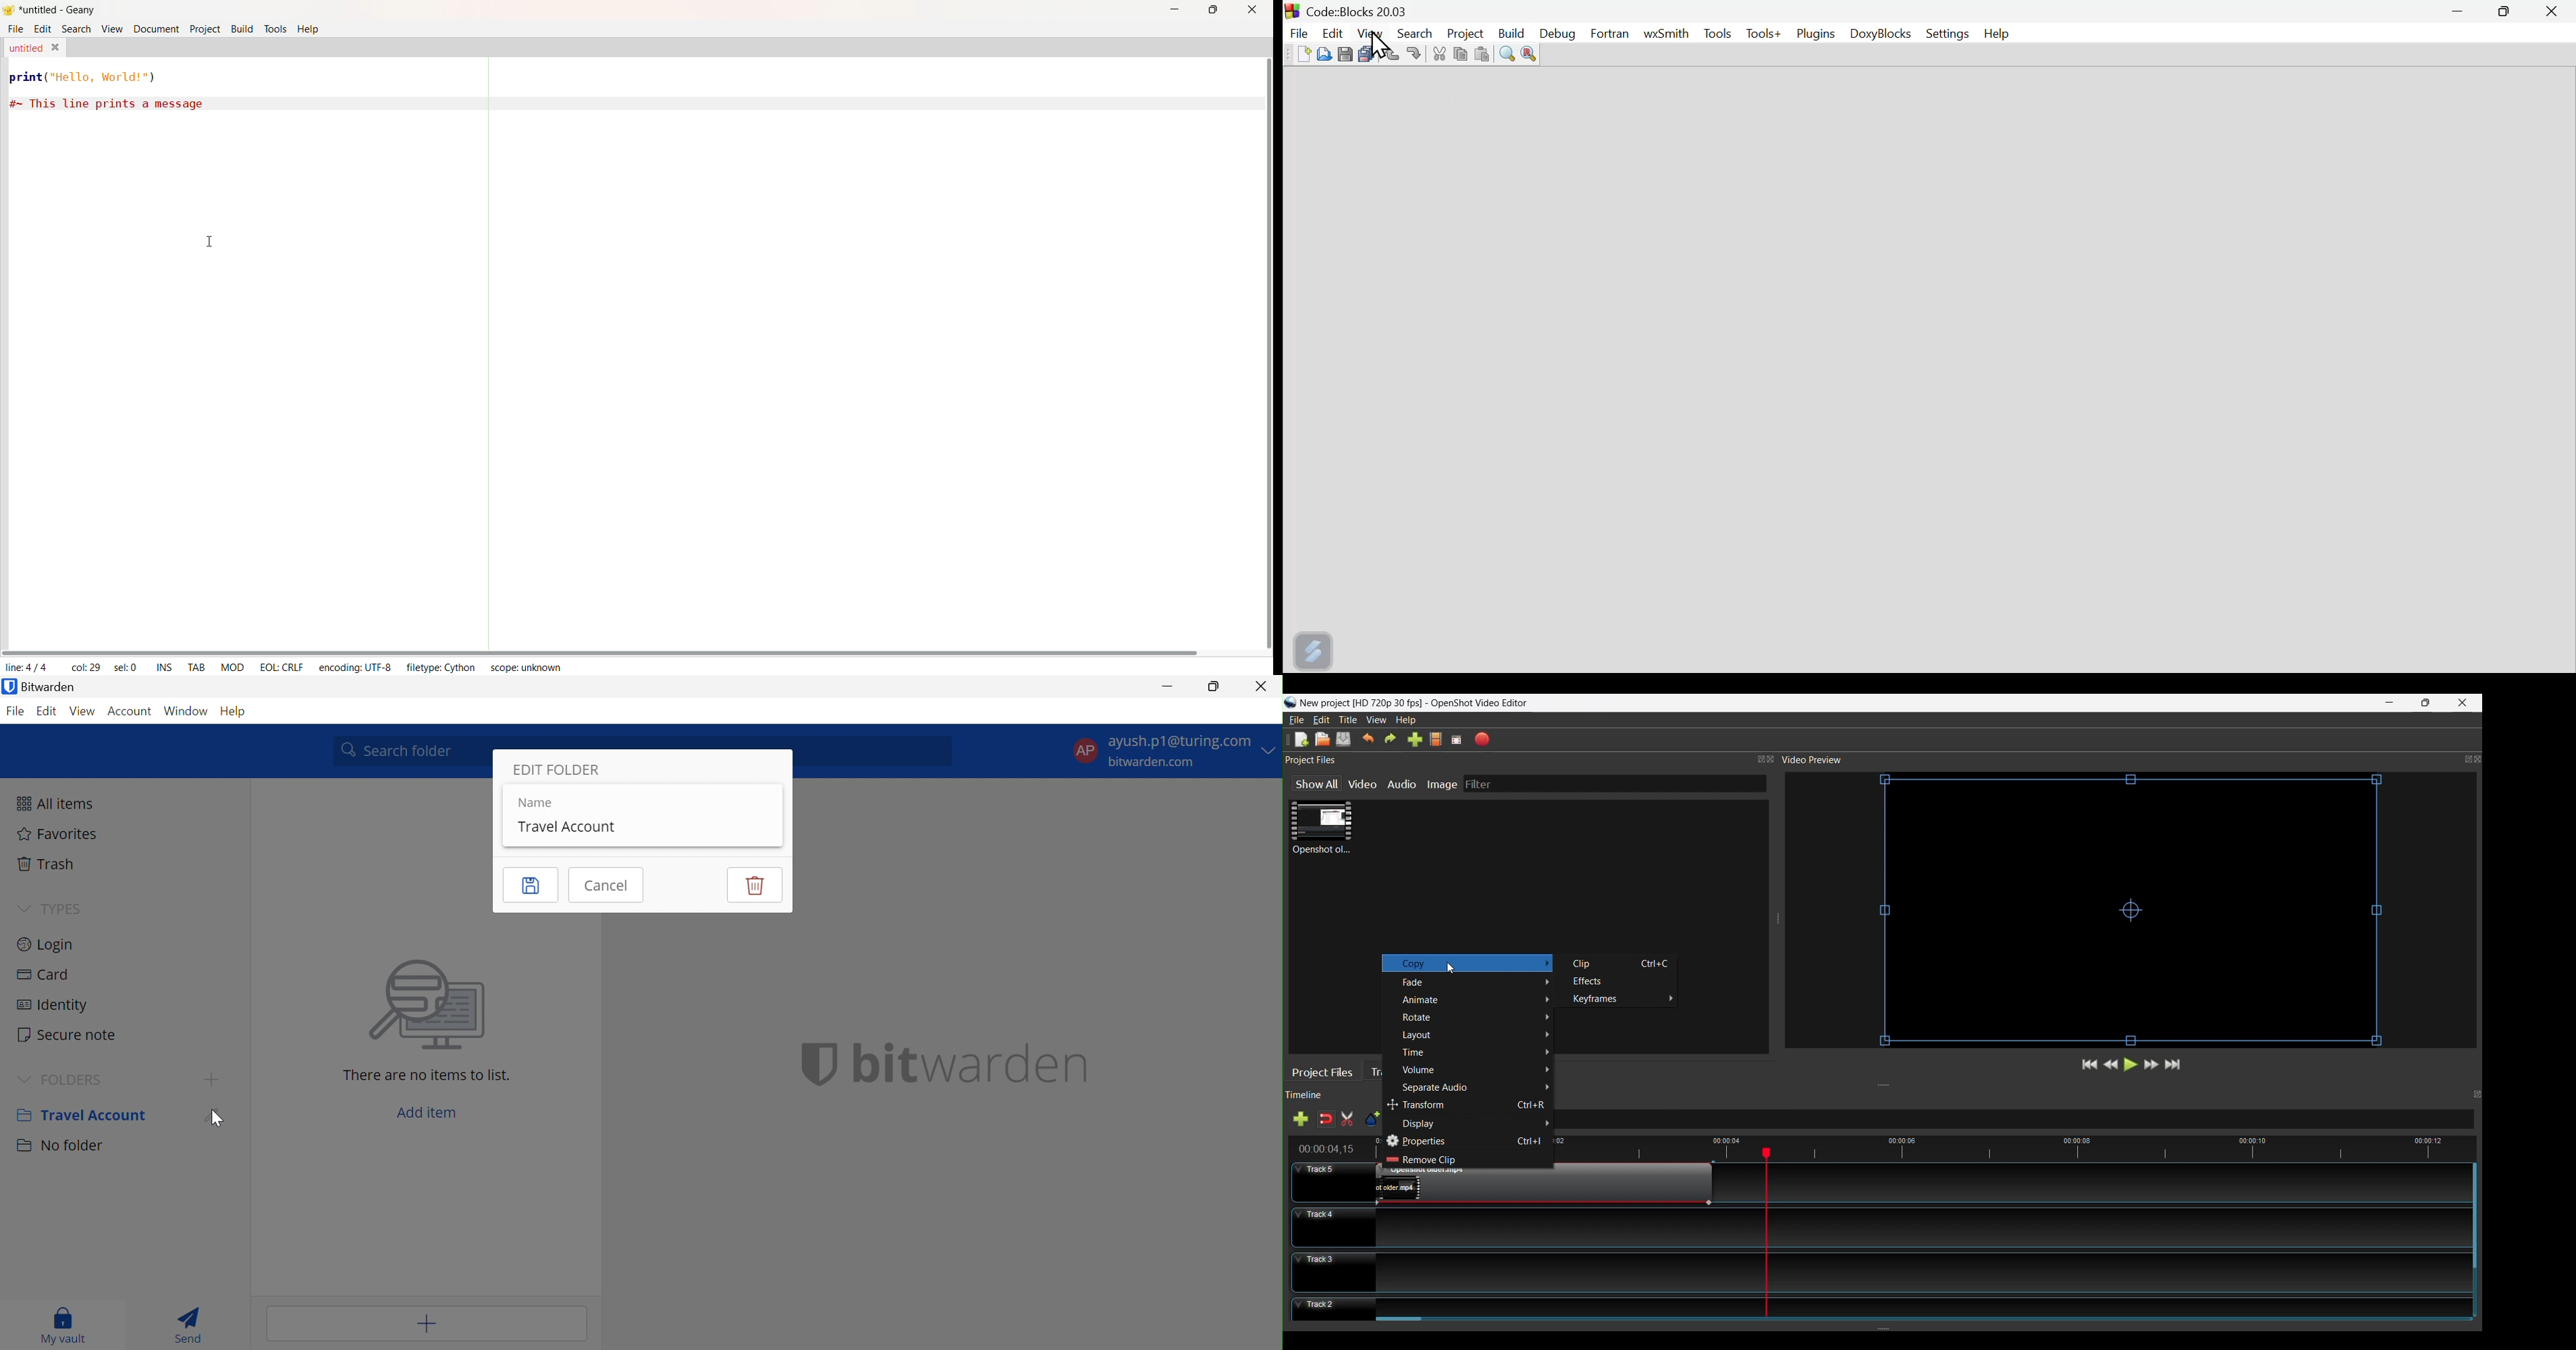 The width and height of the screenshot is (2576, 1372). What do you see at coordinates (1762, 35) in the screenshot?
I see `Tools+` at bounding box center [1762, 35].